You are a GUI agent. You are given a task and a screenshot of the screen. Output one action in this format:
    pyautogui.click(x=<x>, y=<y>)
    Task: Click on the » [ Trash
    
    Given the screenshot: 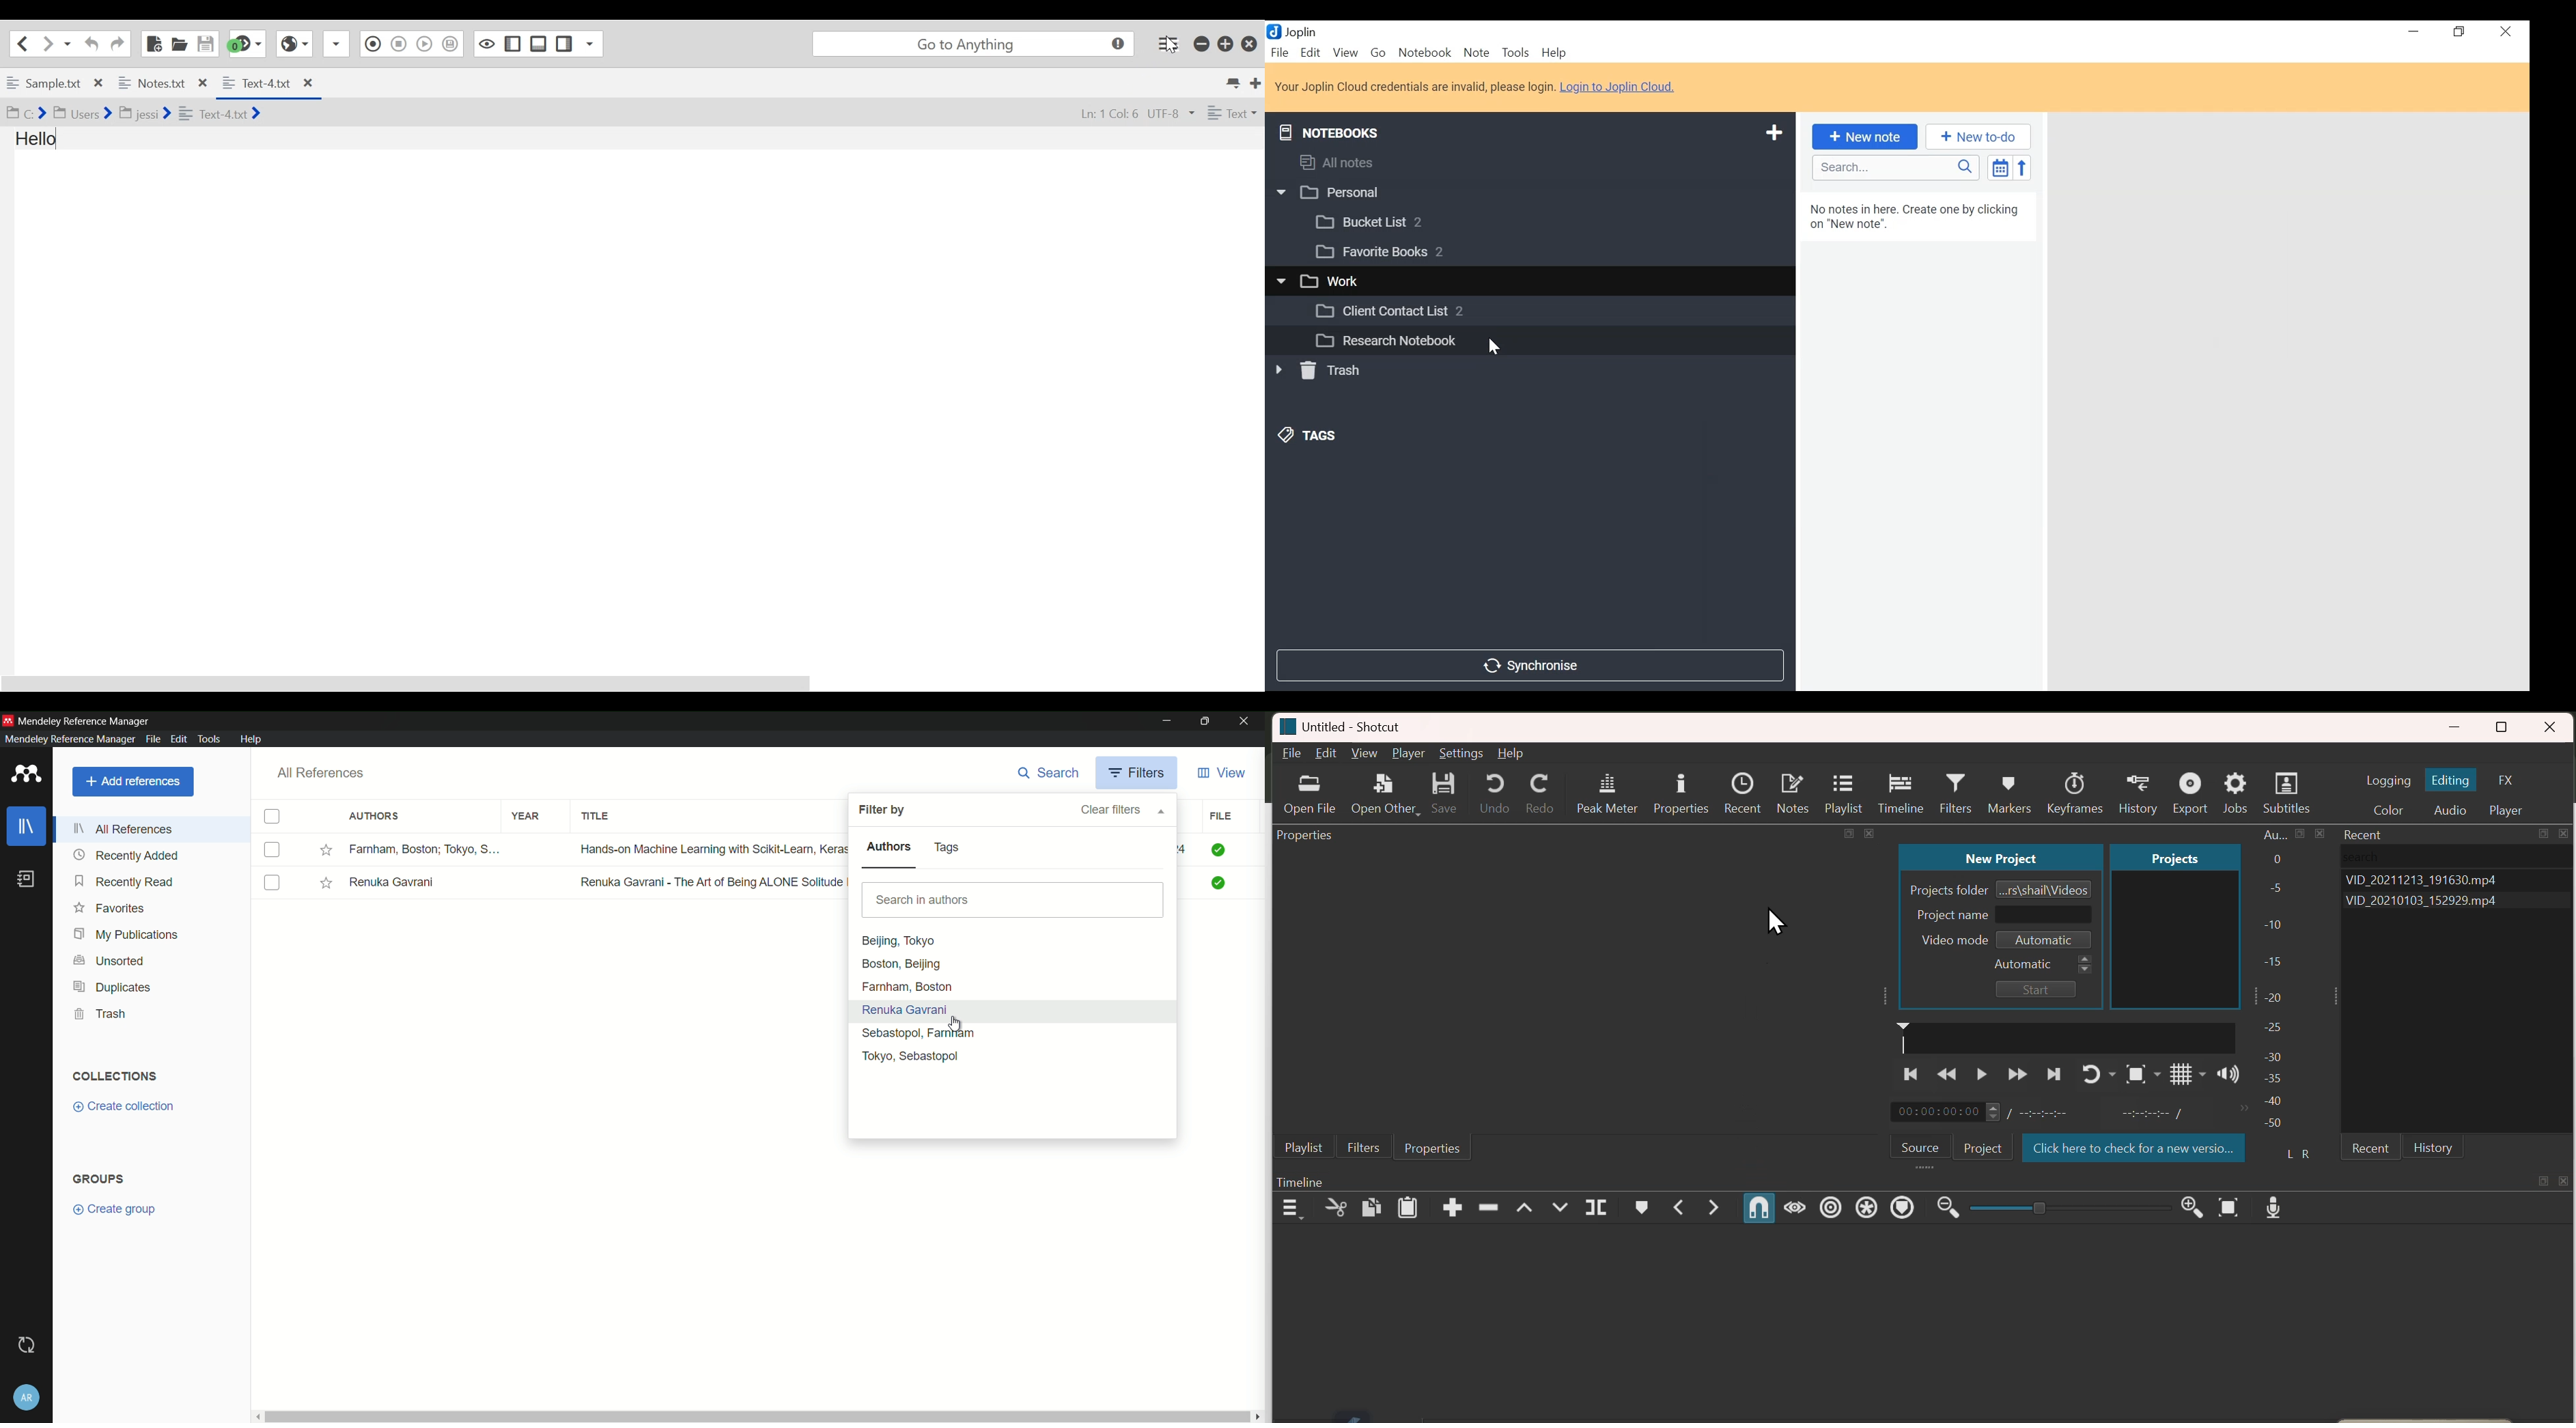 What is the action you would take?
    pyautogui.click(x=1334, y=370)
    